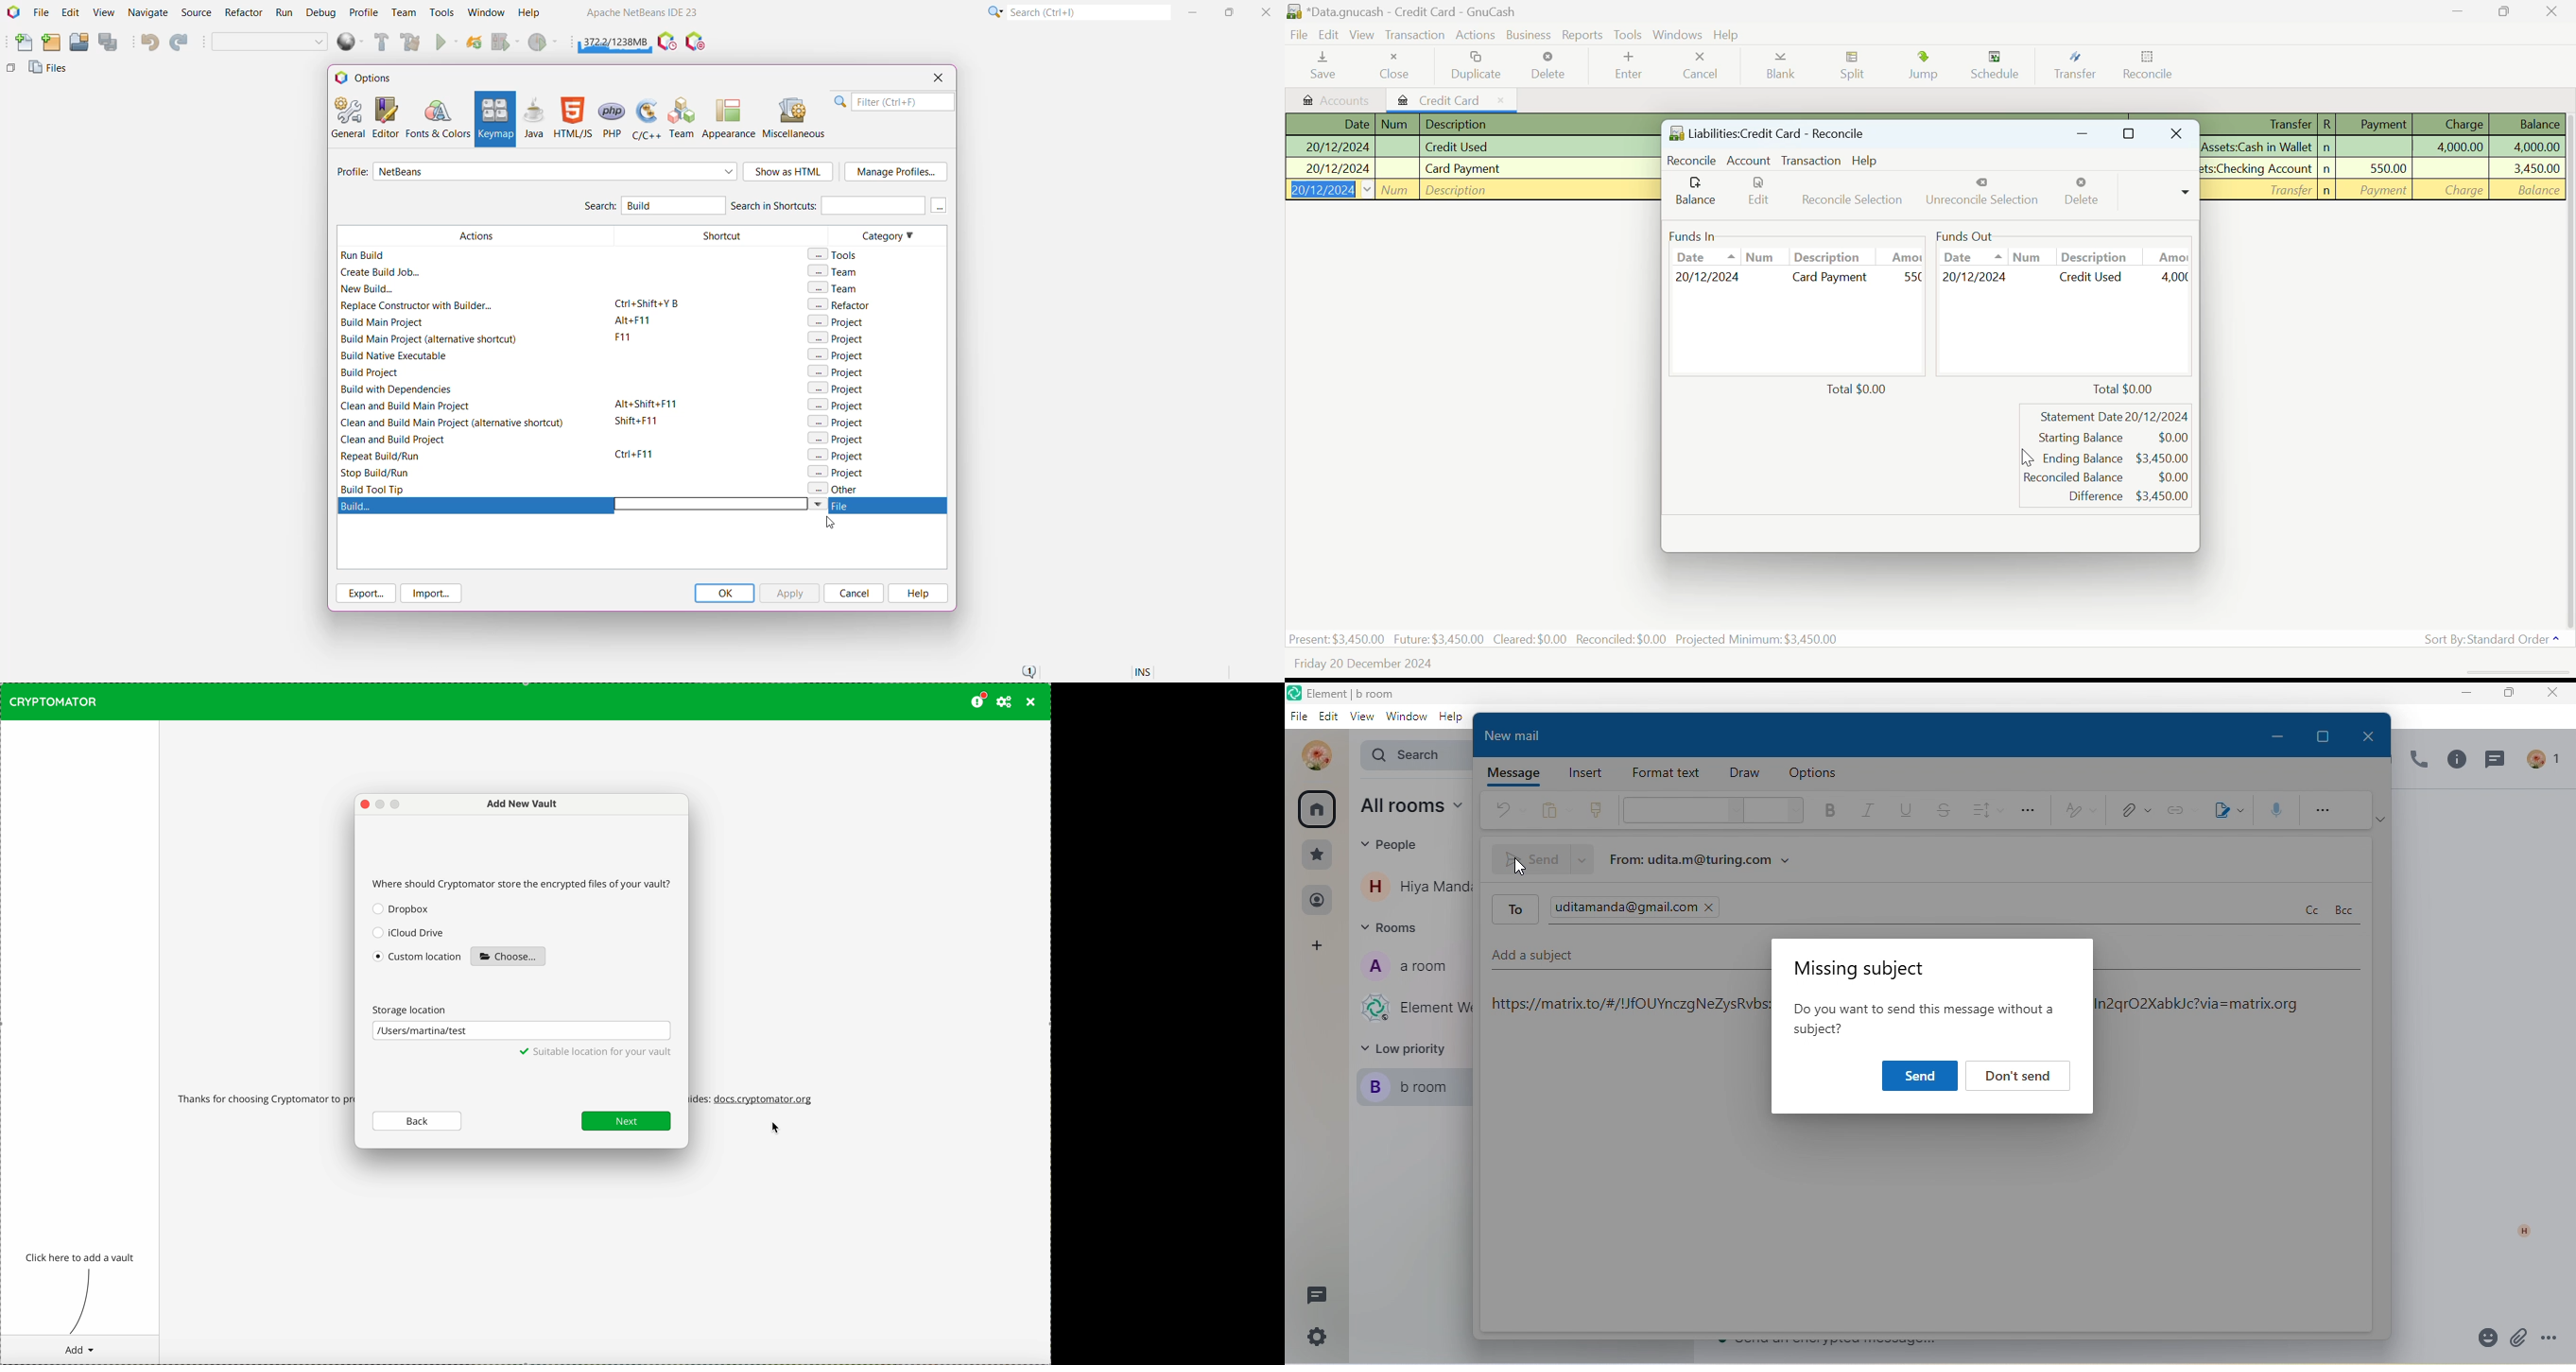  I want to click on info, so click(2455, 763).